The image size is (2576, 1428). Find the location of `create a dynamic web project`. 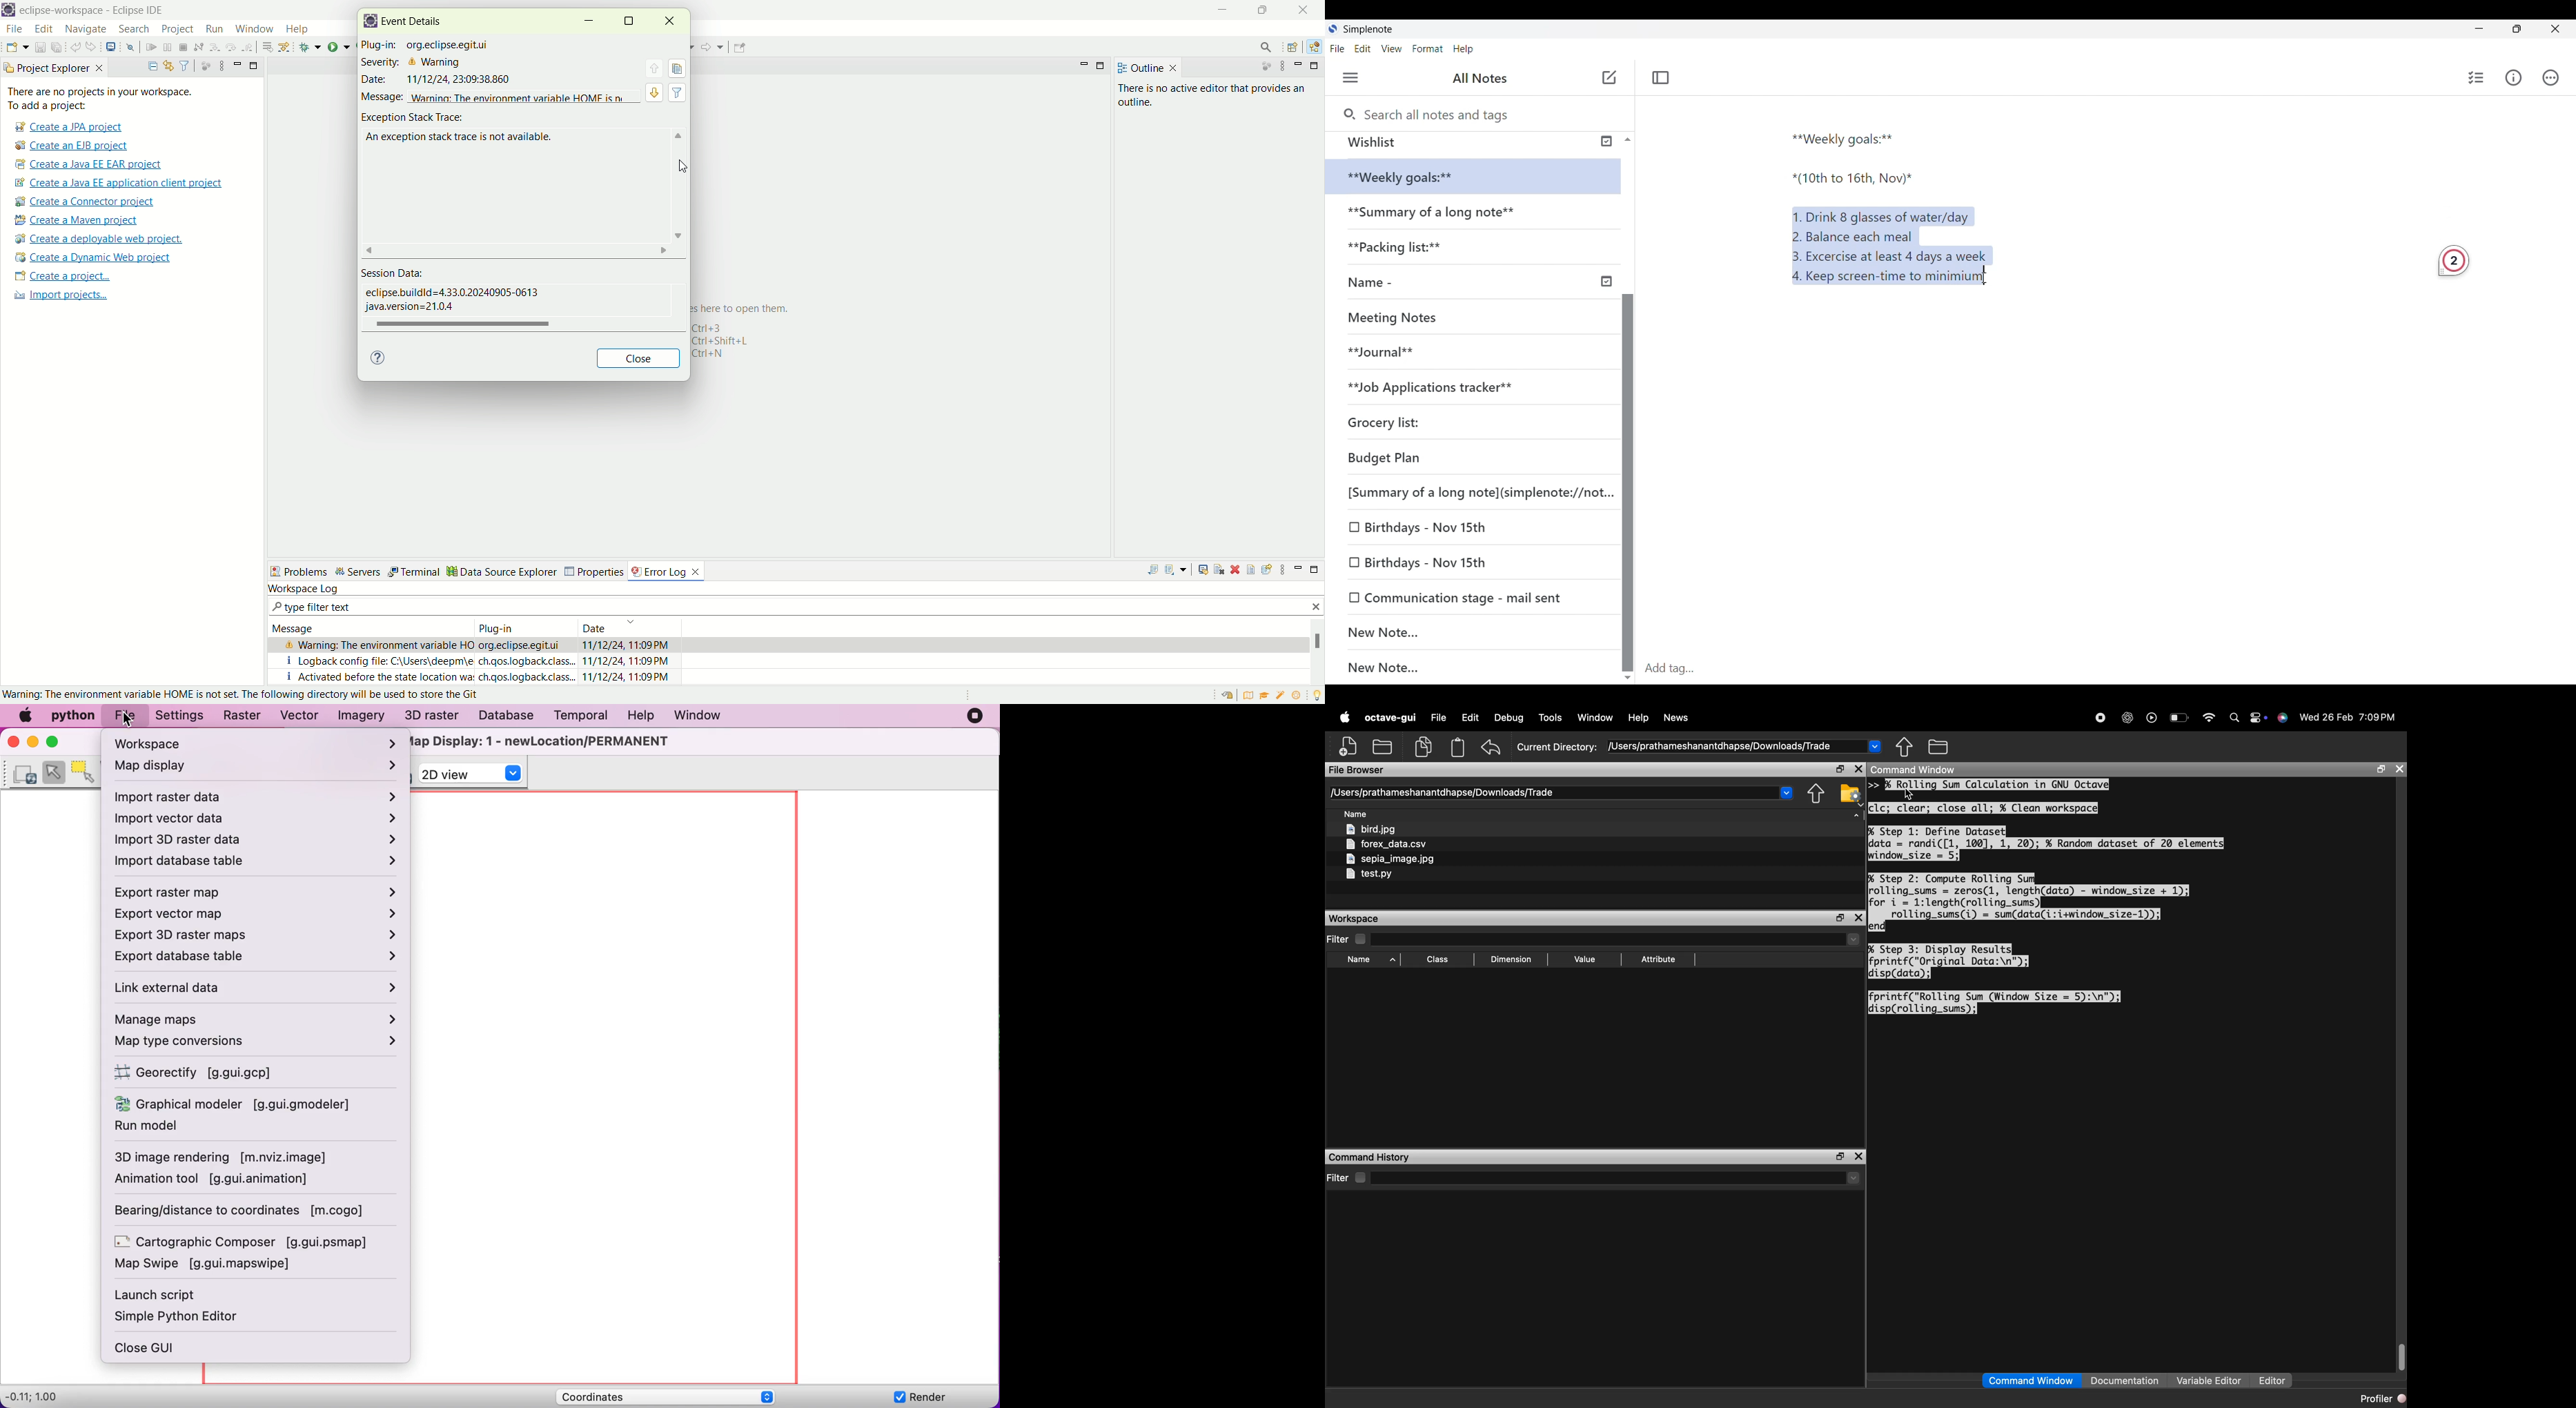

create a dynamic web project is located at coordinates (93, 258).